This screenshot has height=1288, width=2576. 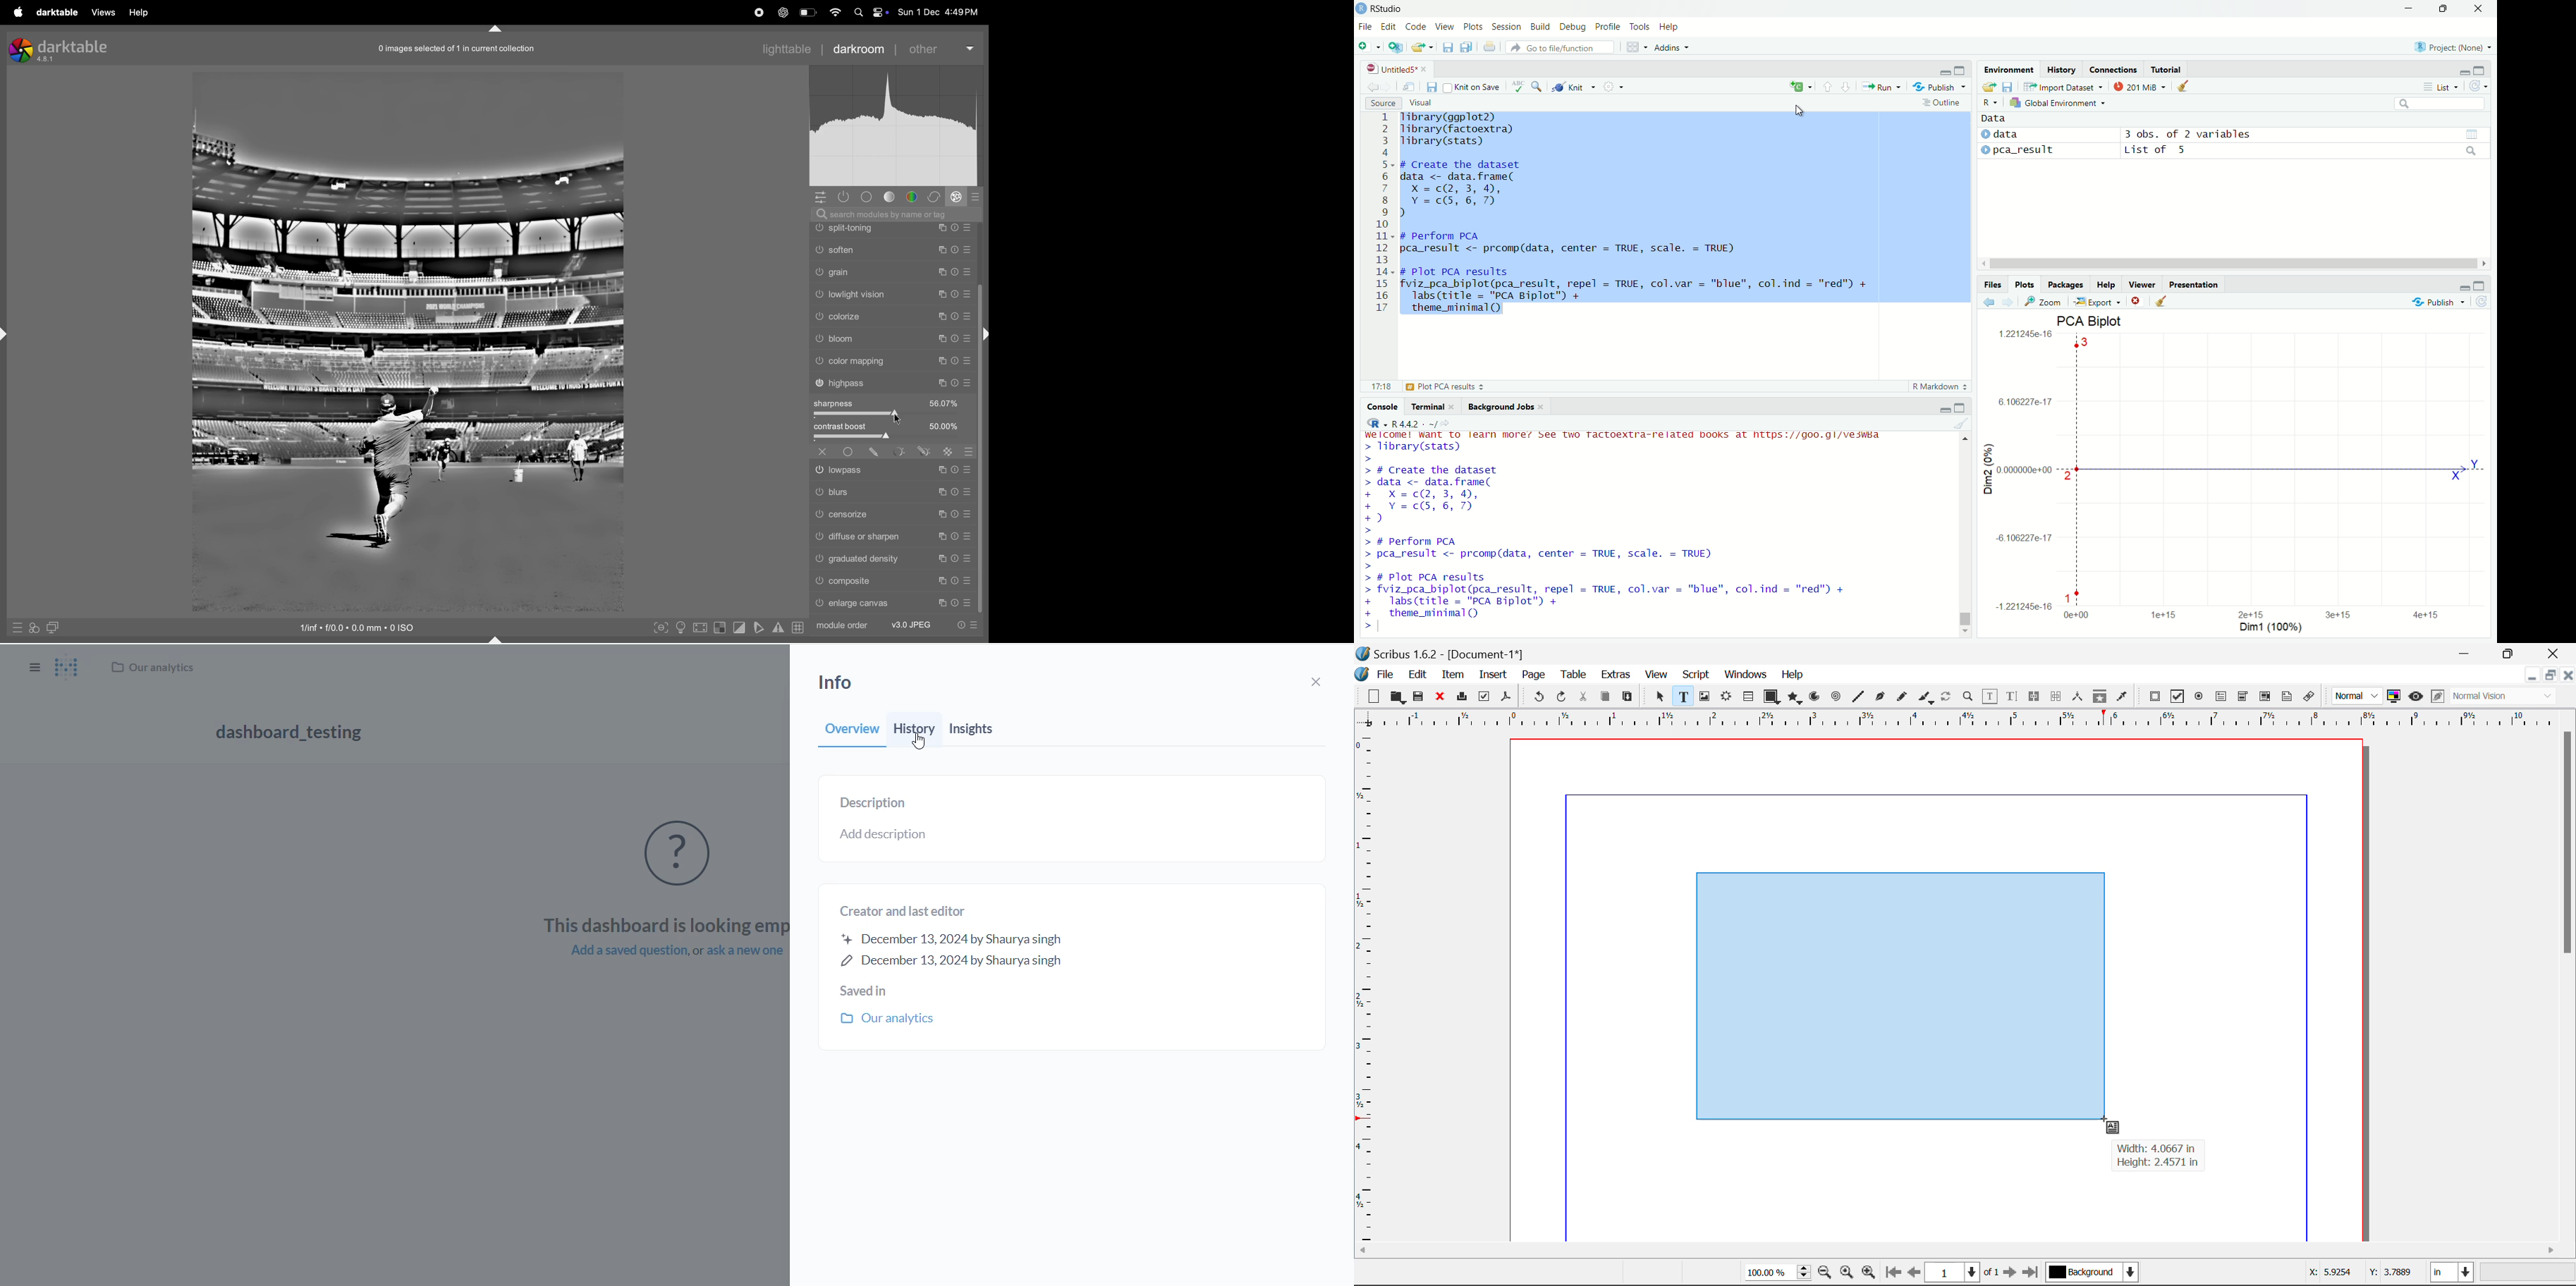 I want to click on low pass, so click(x=893, y=468).